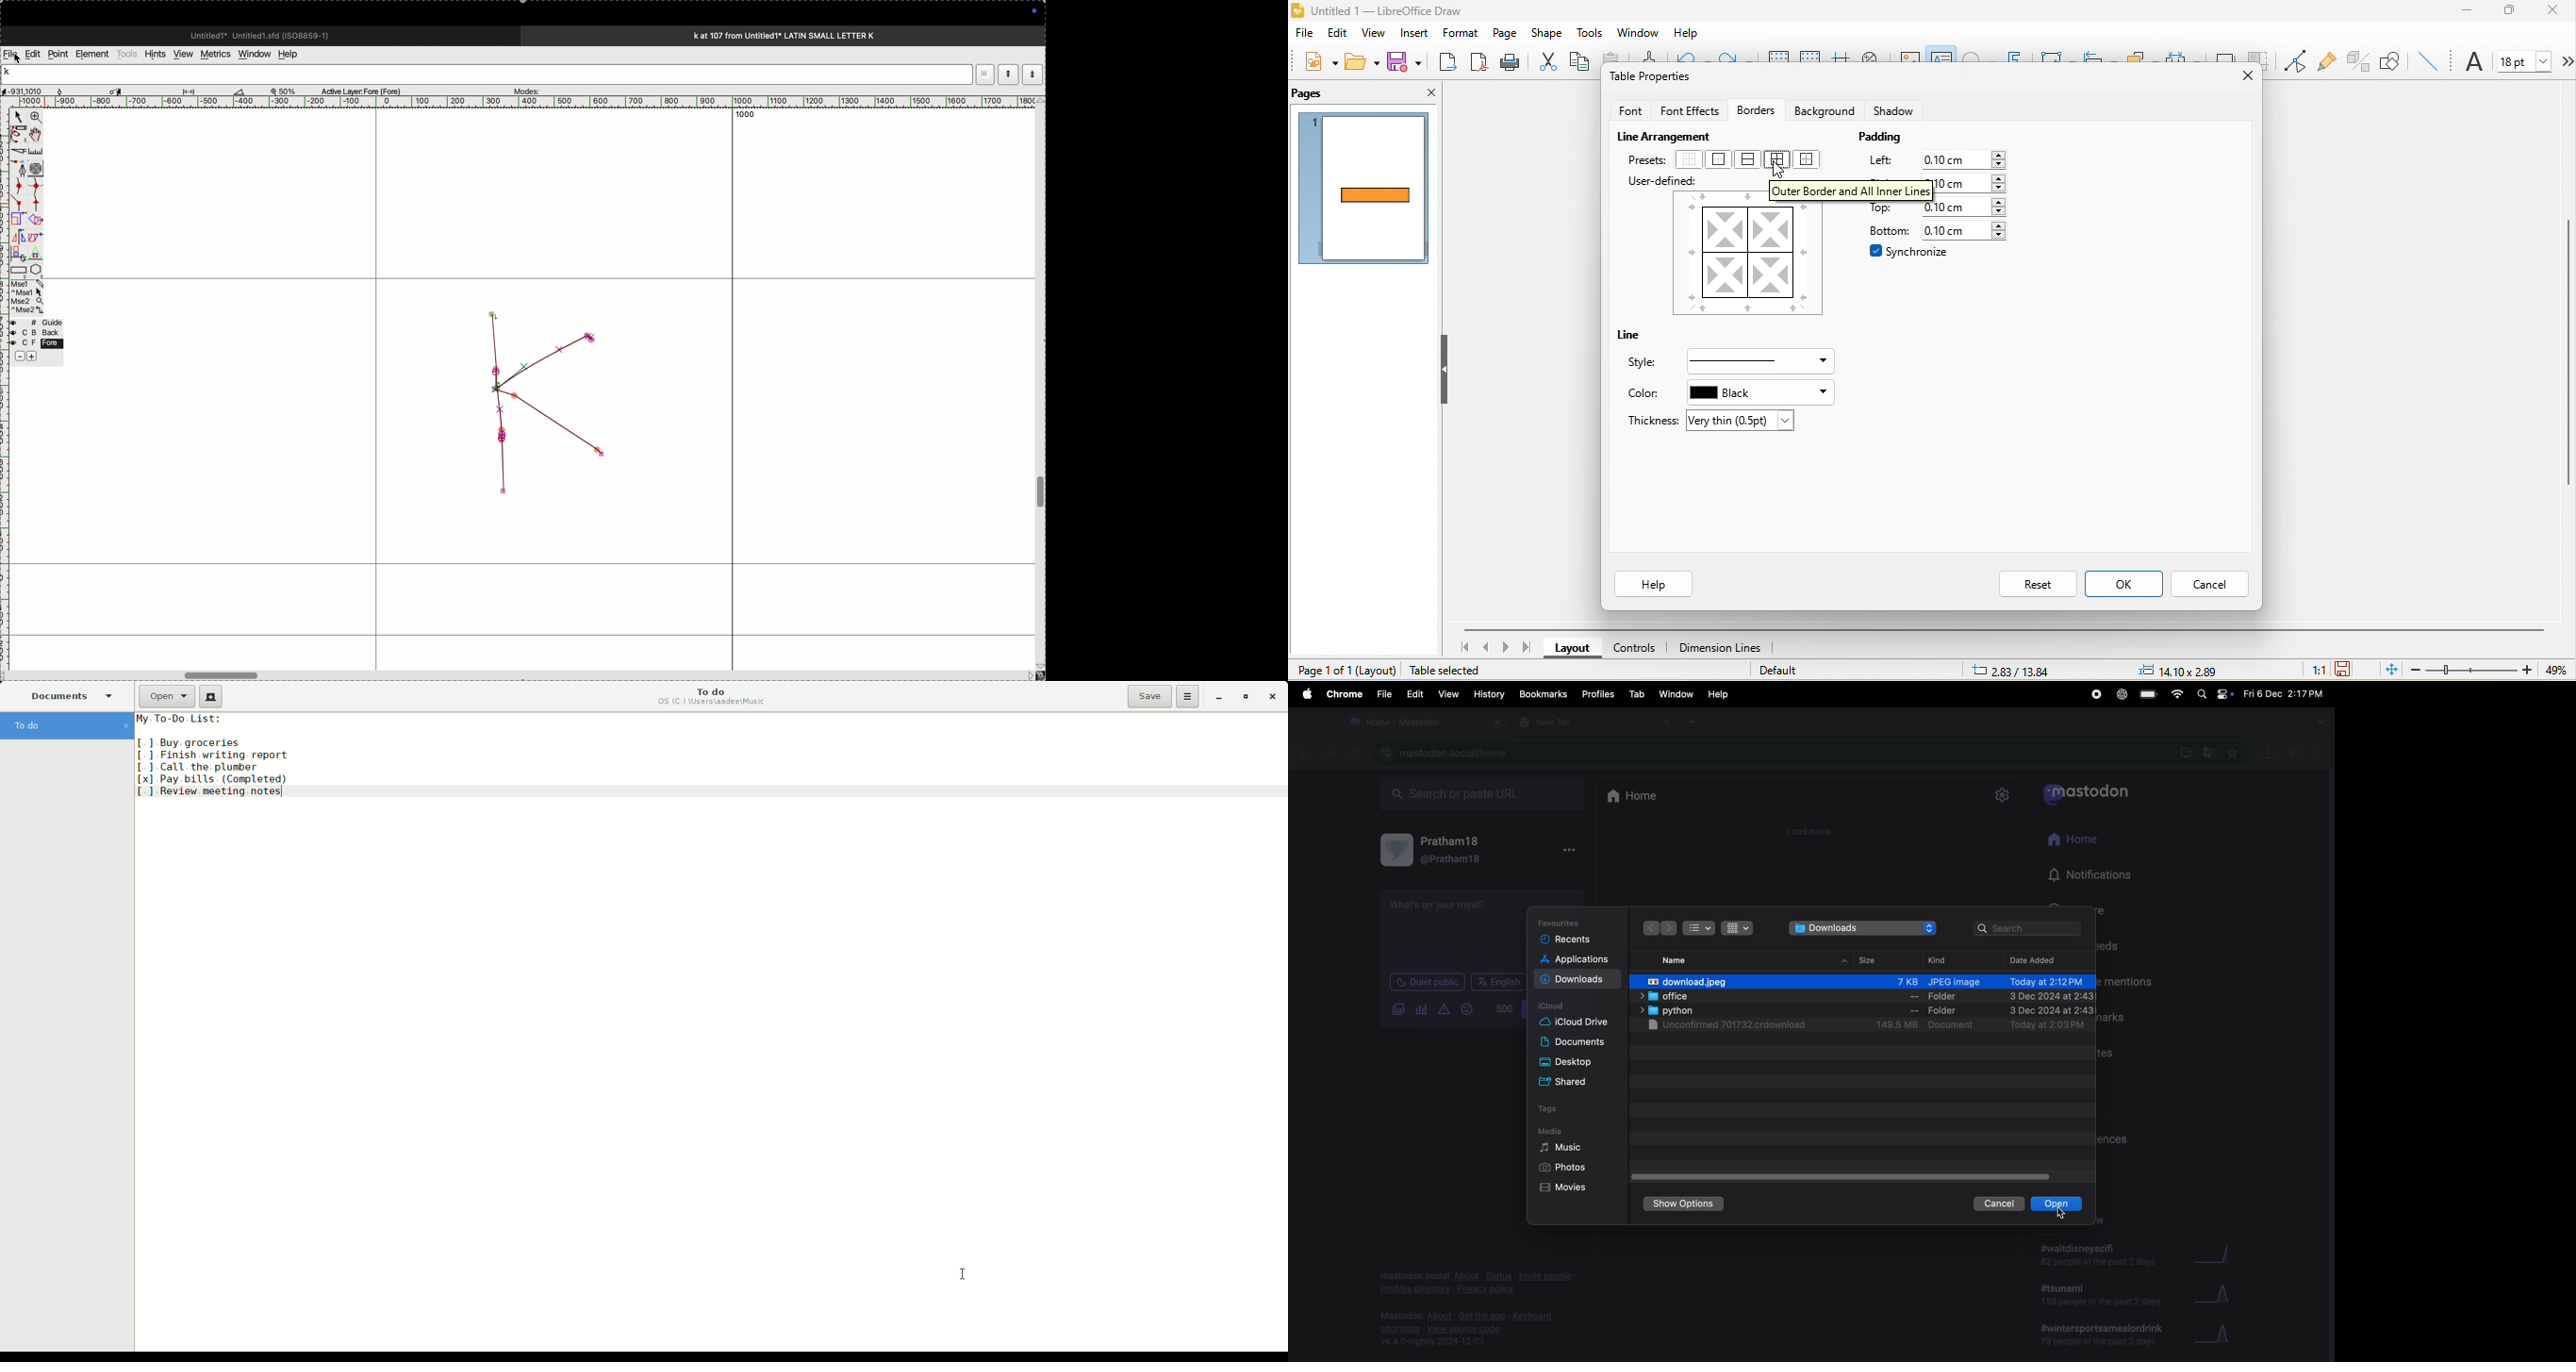  Describe the element at coordinates (2030, 960) in the screenshot. I see `date added` at that location.